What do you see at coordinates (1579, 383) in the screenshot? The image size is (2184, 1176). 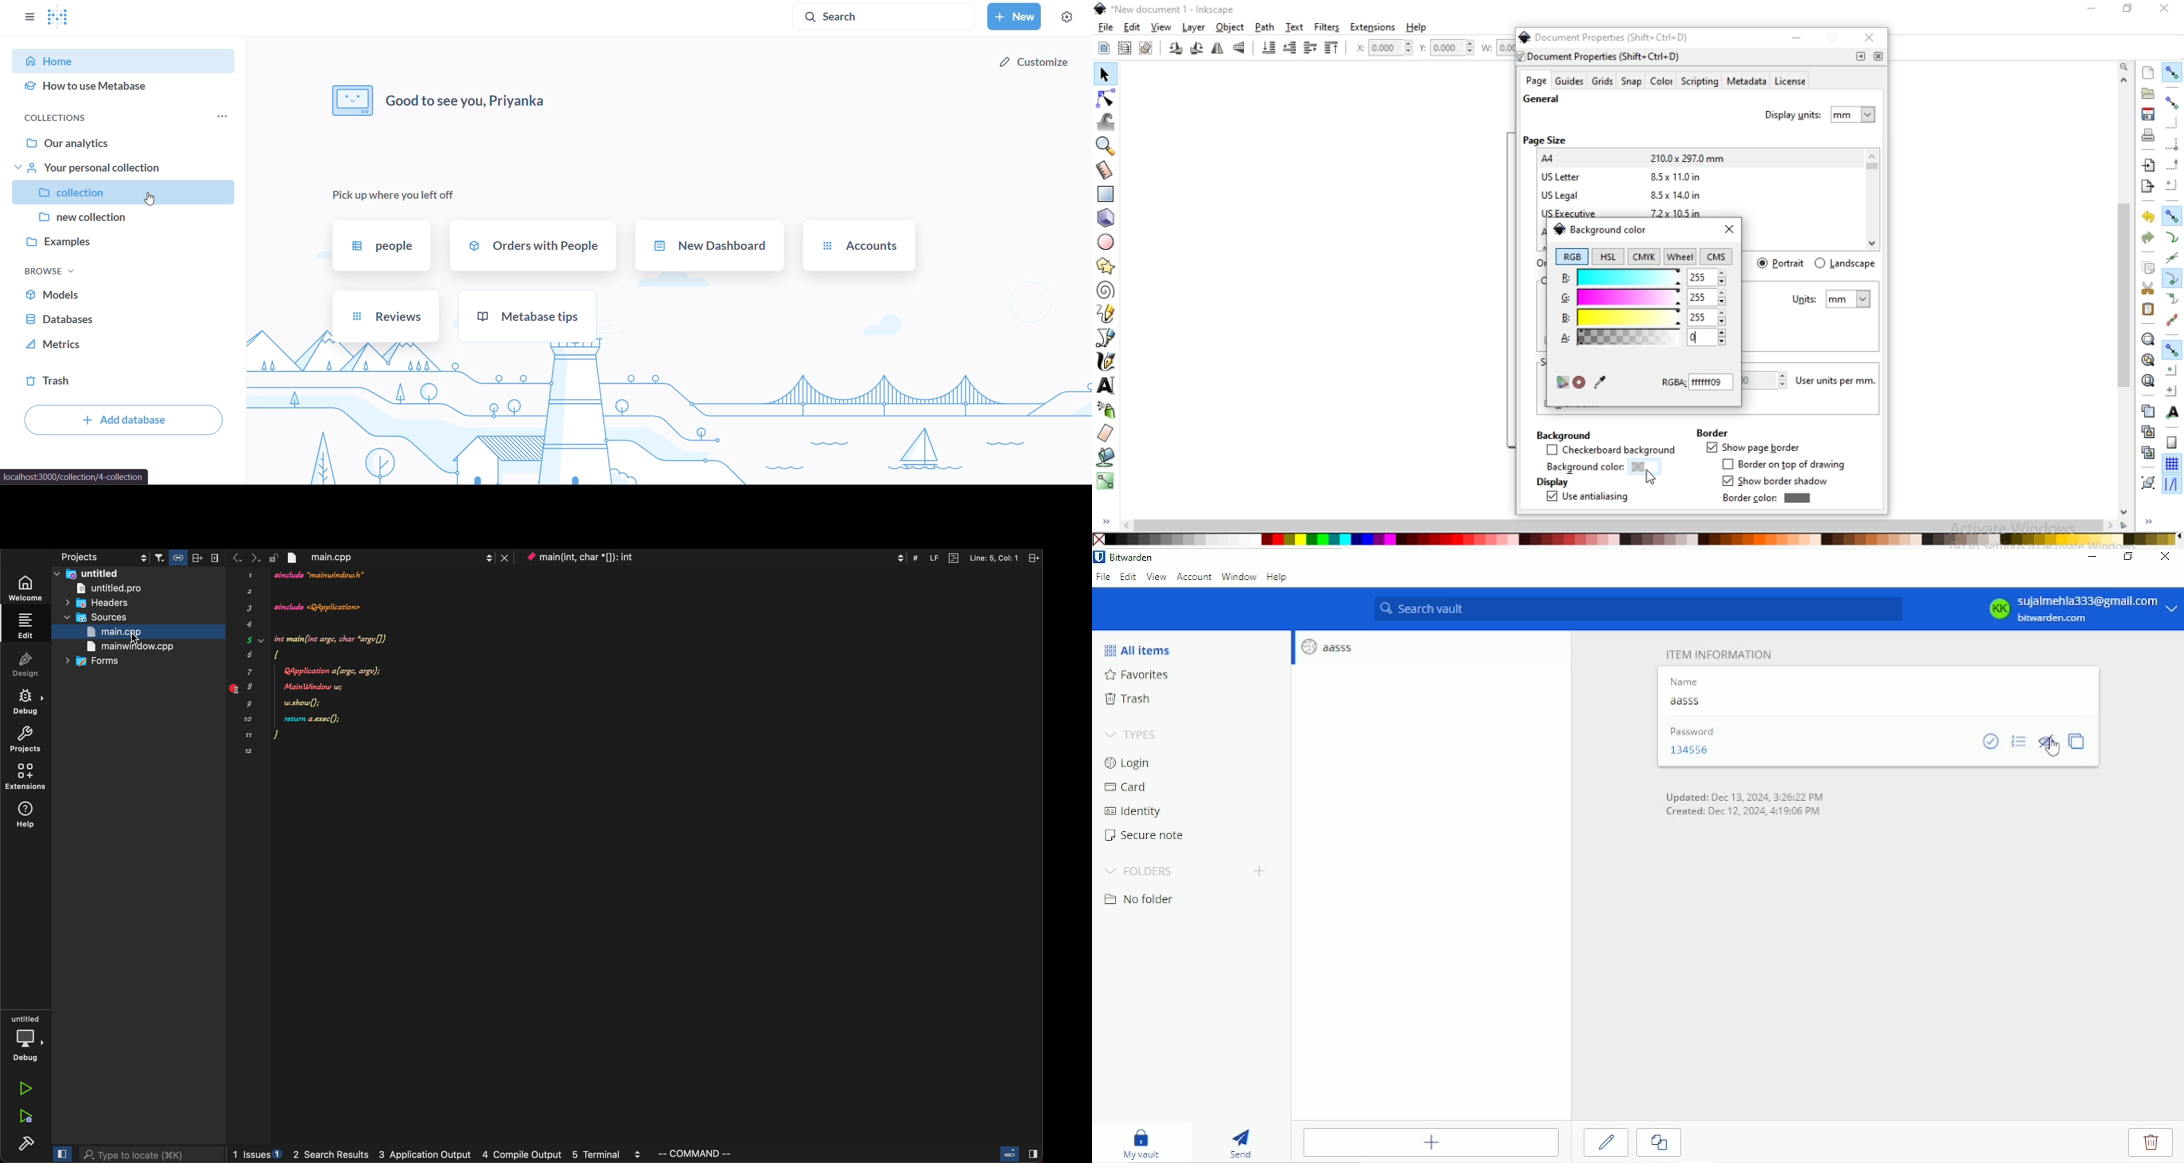 I see `out of gamut` at bounding box center [1579, 383].